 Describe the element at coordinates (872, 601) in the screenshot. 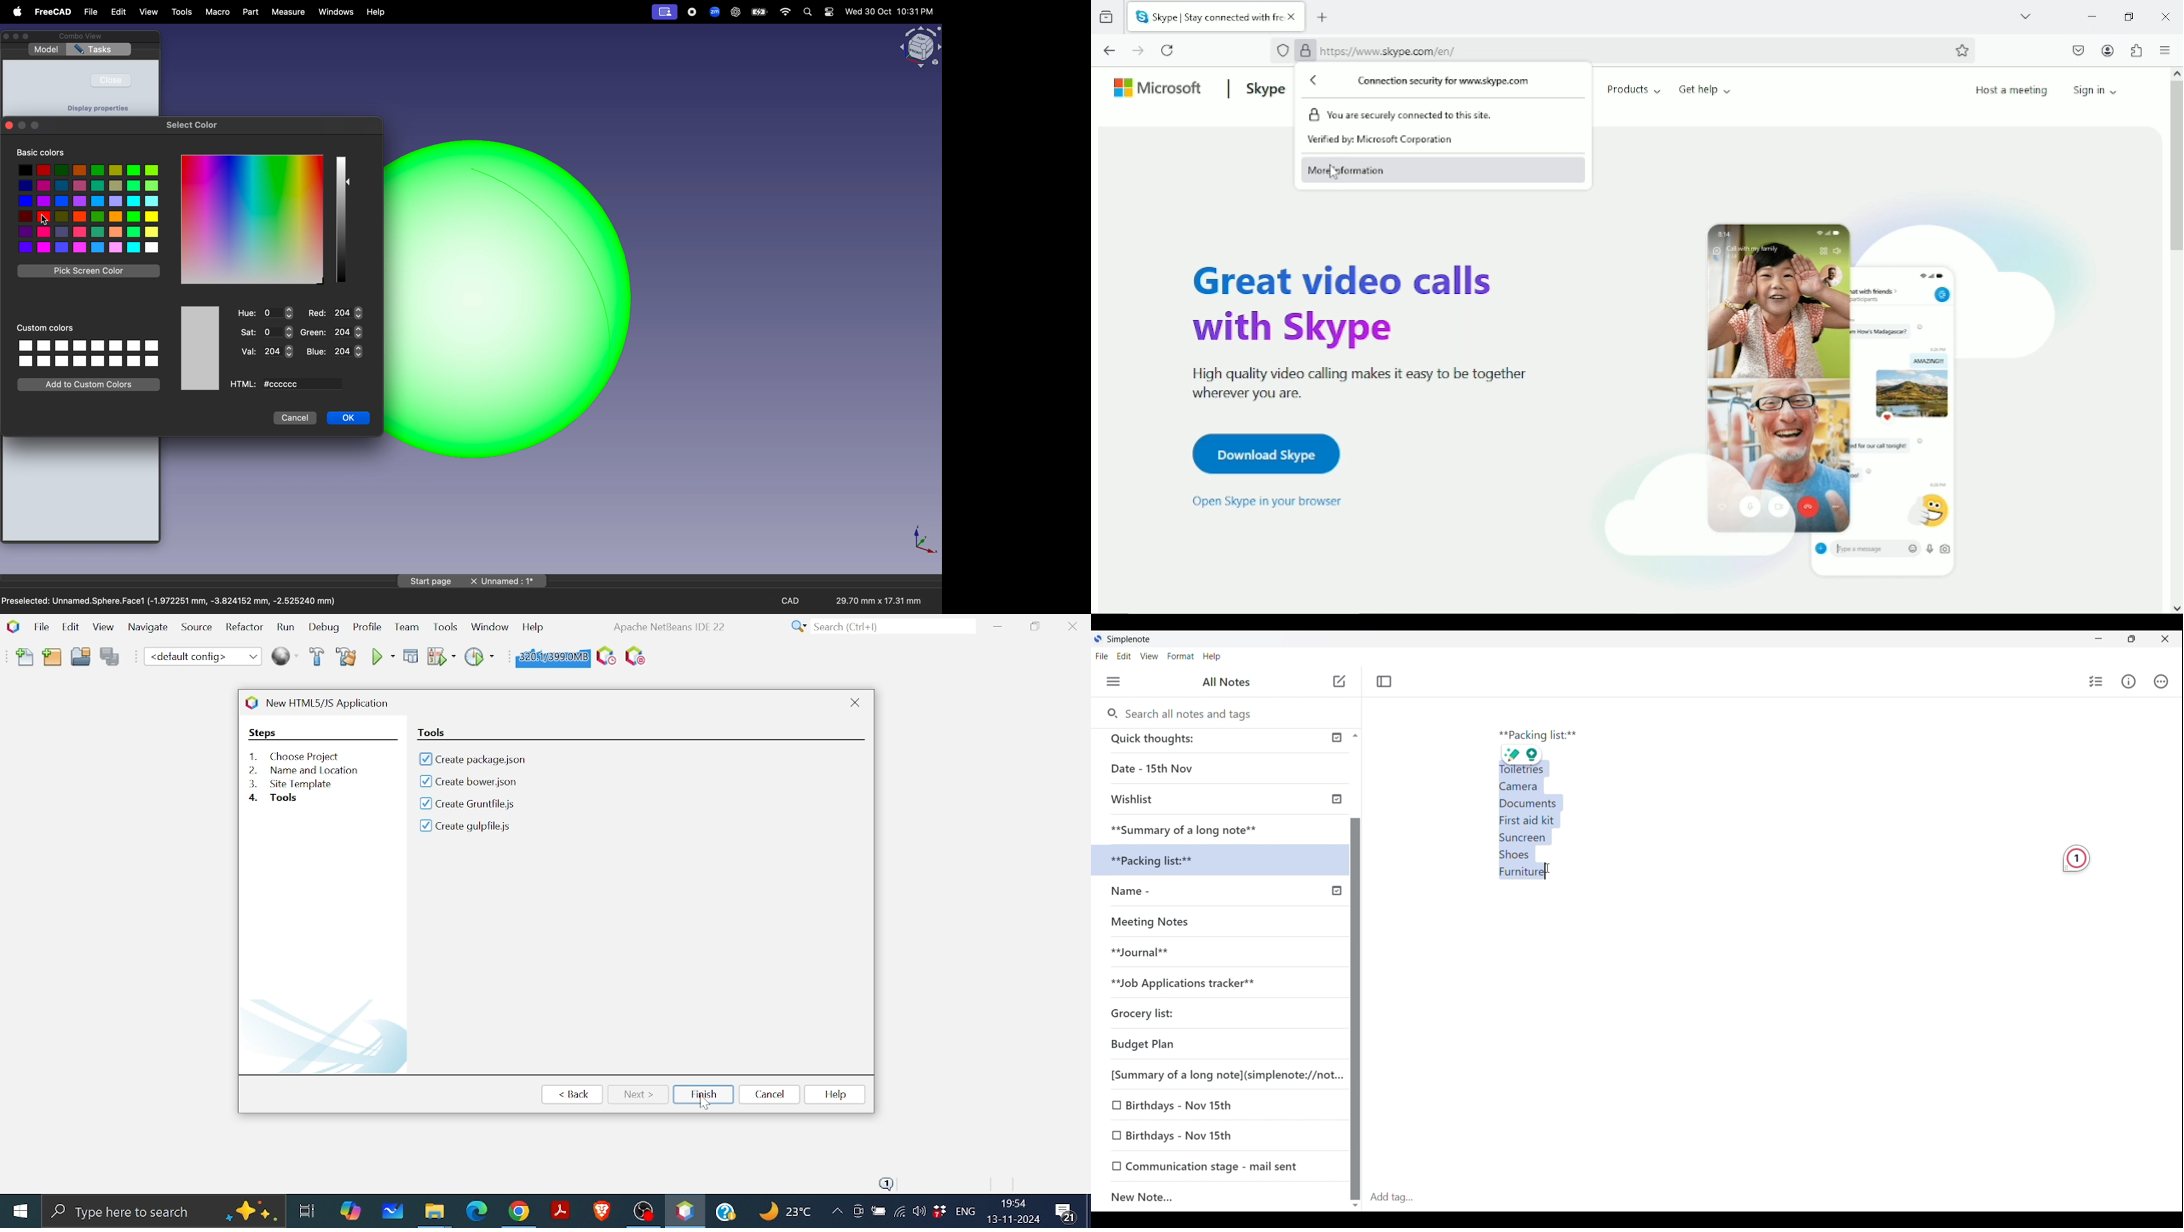

I see `29.70 mm x 17.31 mm` at that location.